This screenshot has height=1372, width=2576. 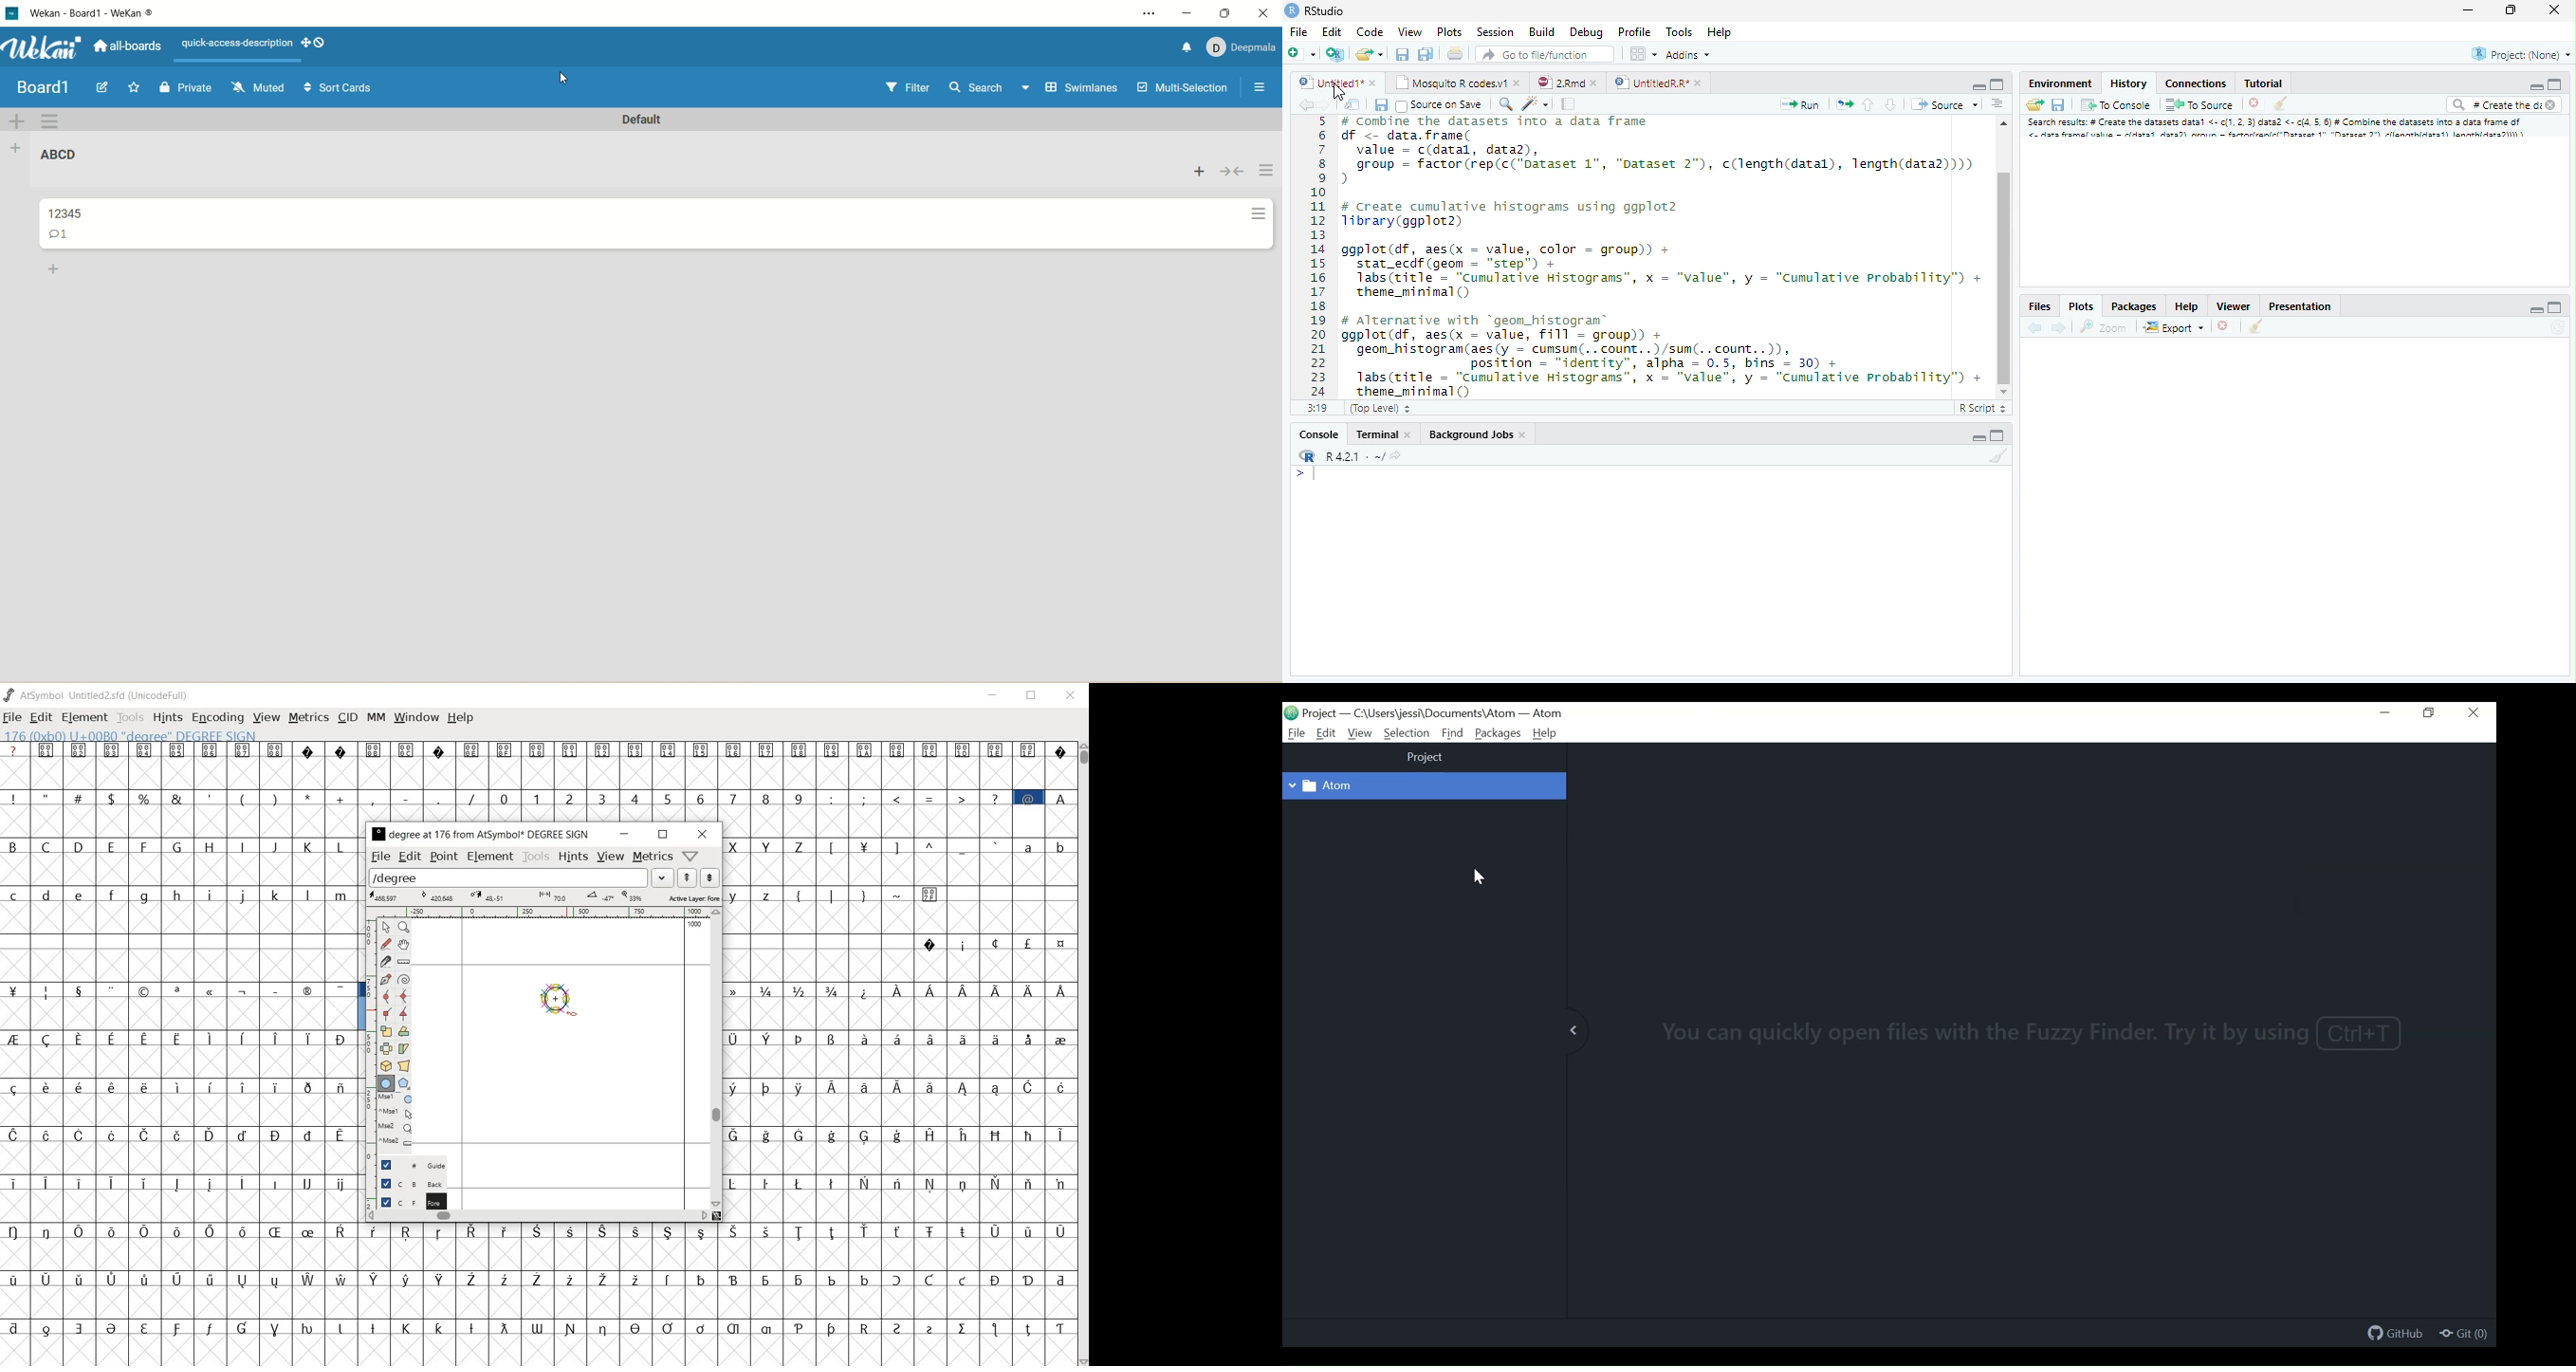 I want to click on hints, so click(x=167, y=718).